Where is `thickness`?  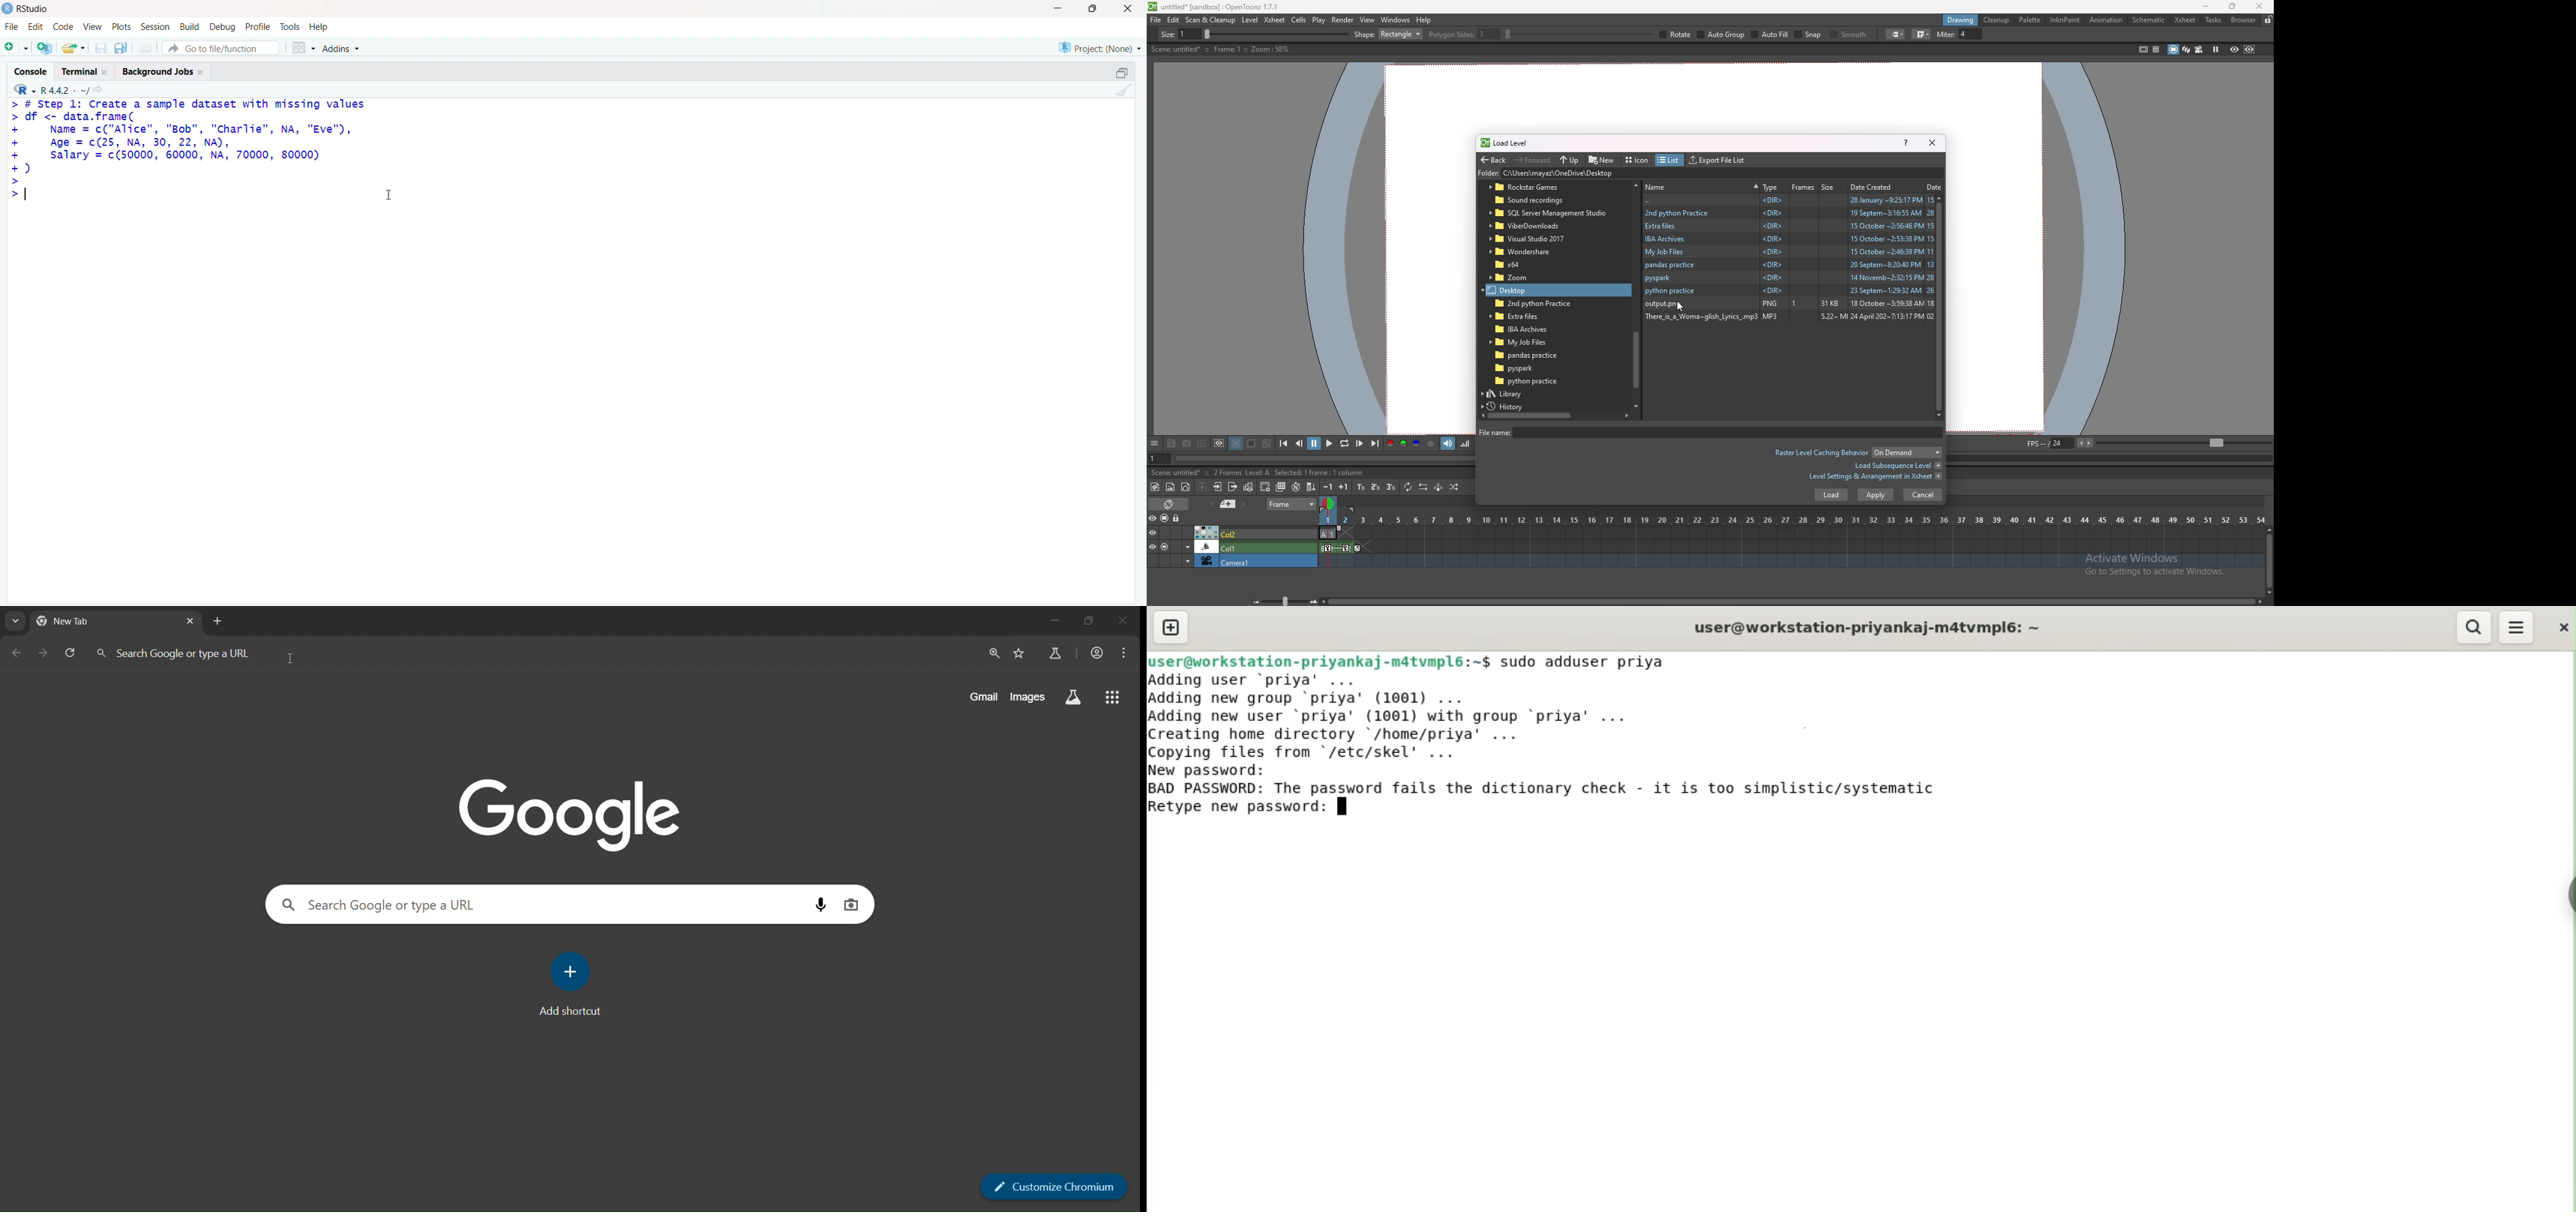
thickness is located at coordinates (1268, 35).